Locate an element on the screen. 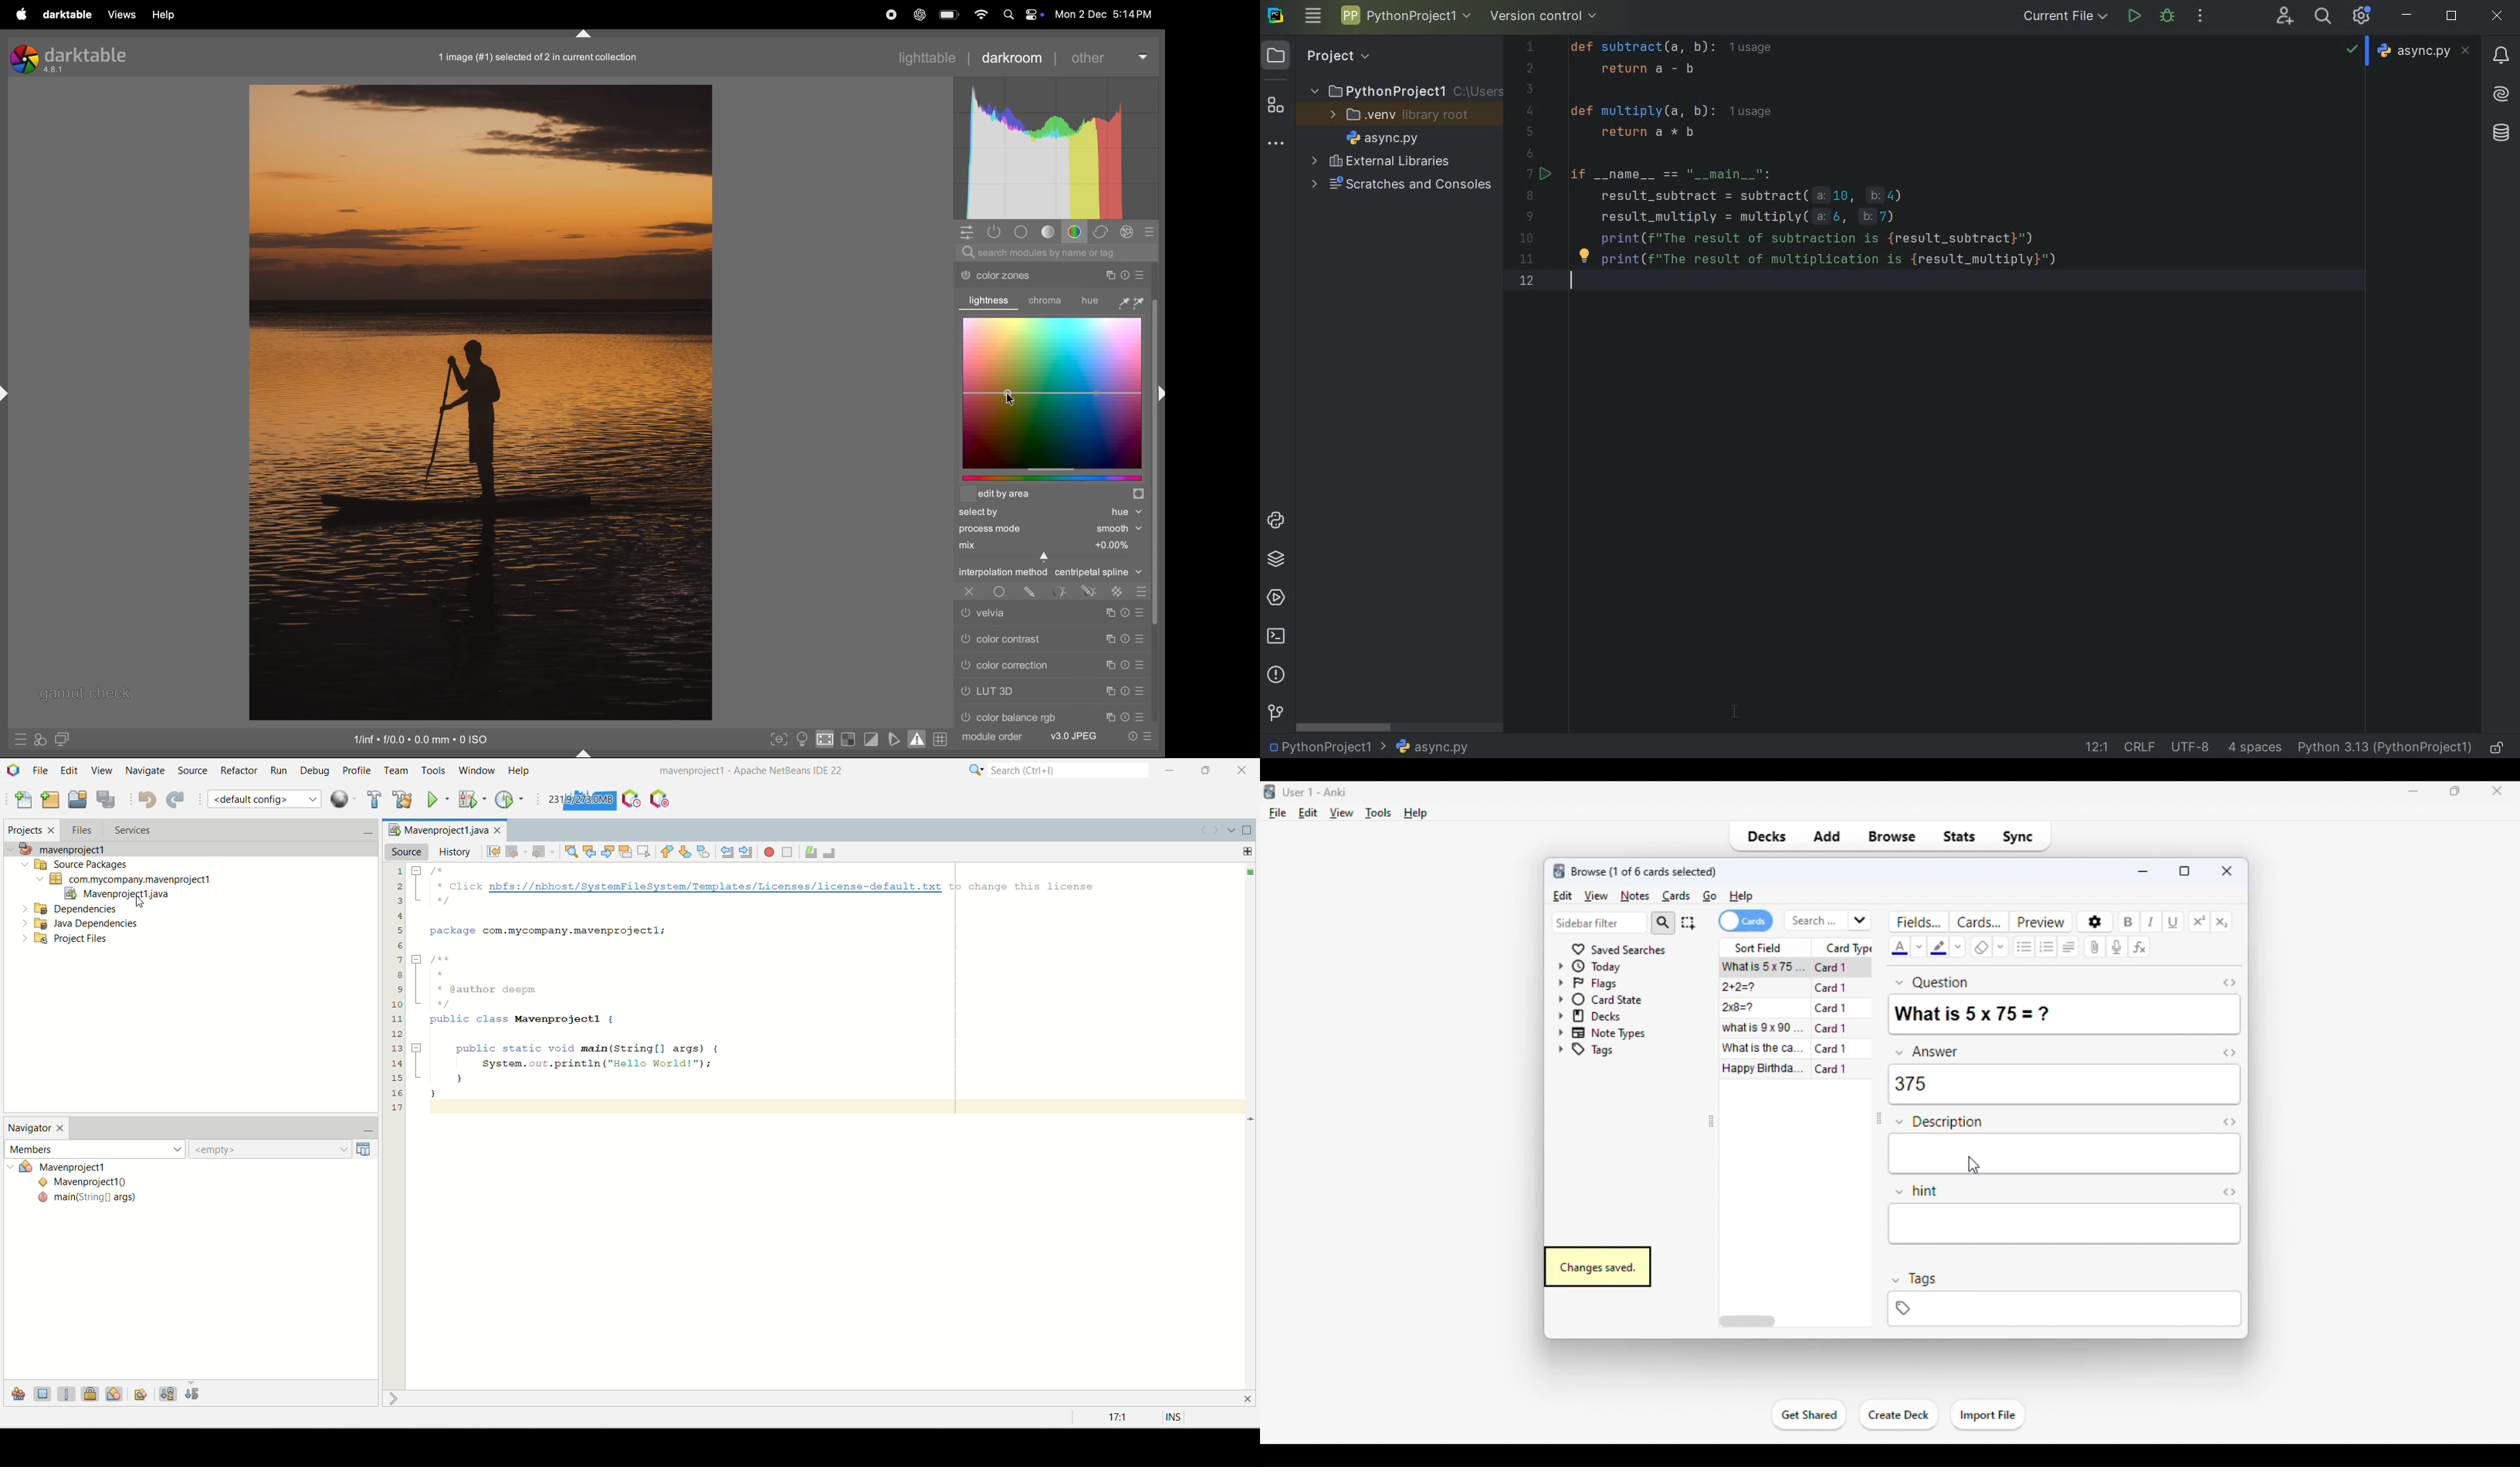 Image resolution: width=2520 pixels, height=1484 pixels. darktable is located at coordinates (71, 17).